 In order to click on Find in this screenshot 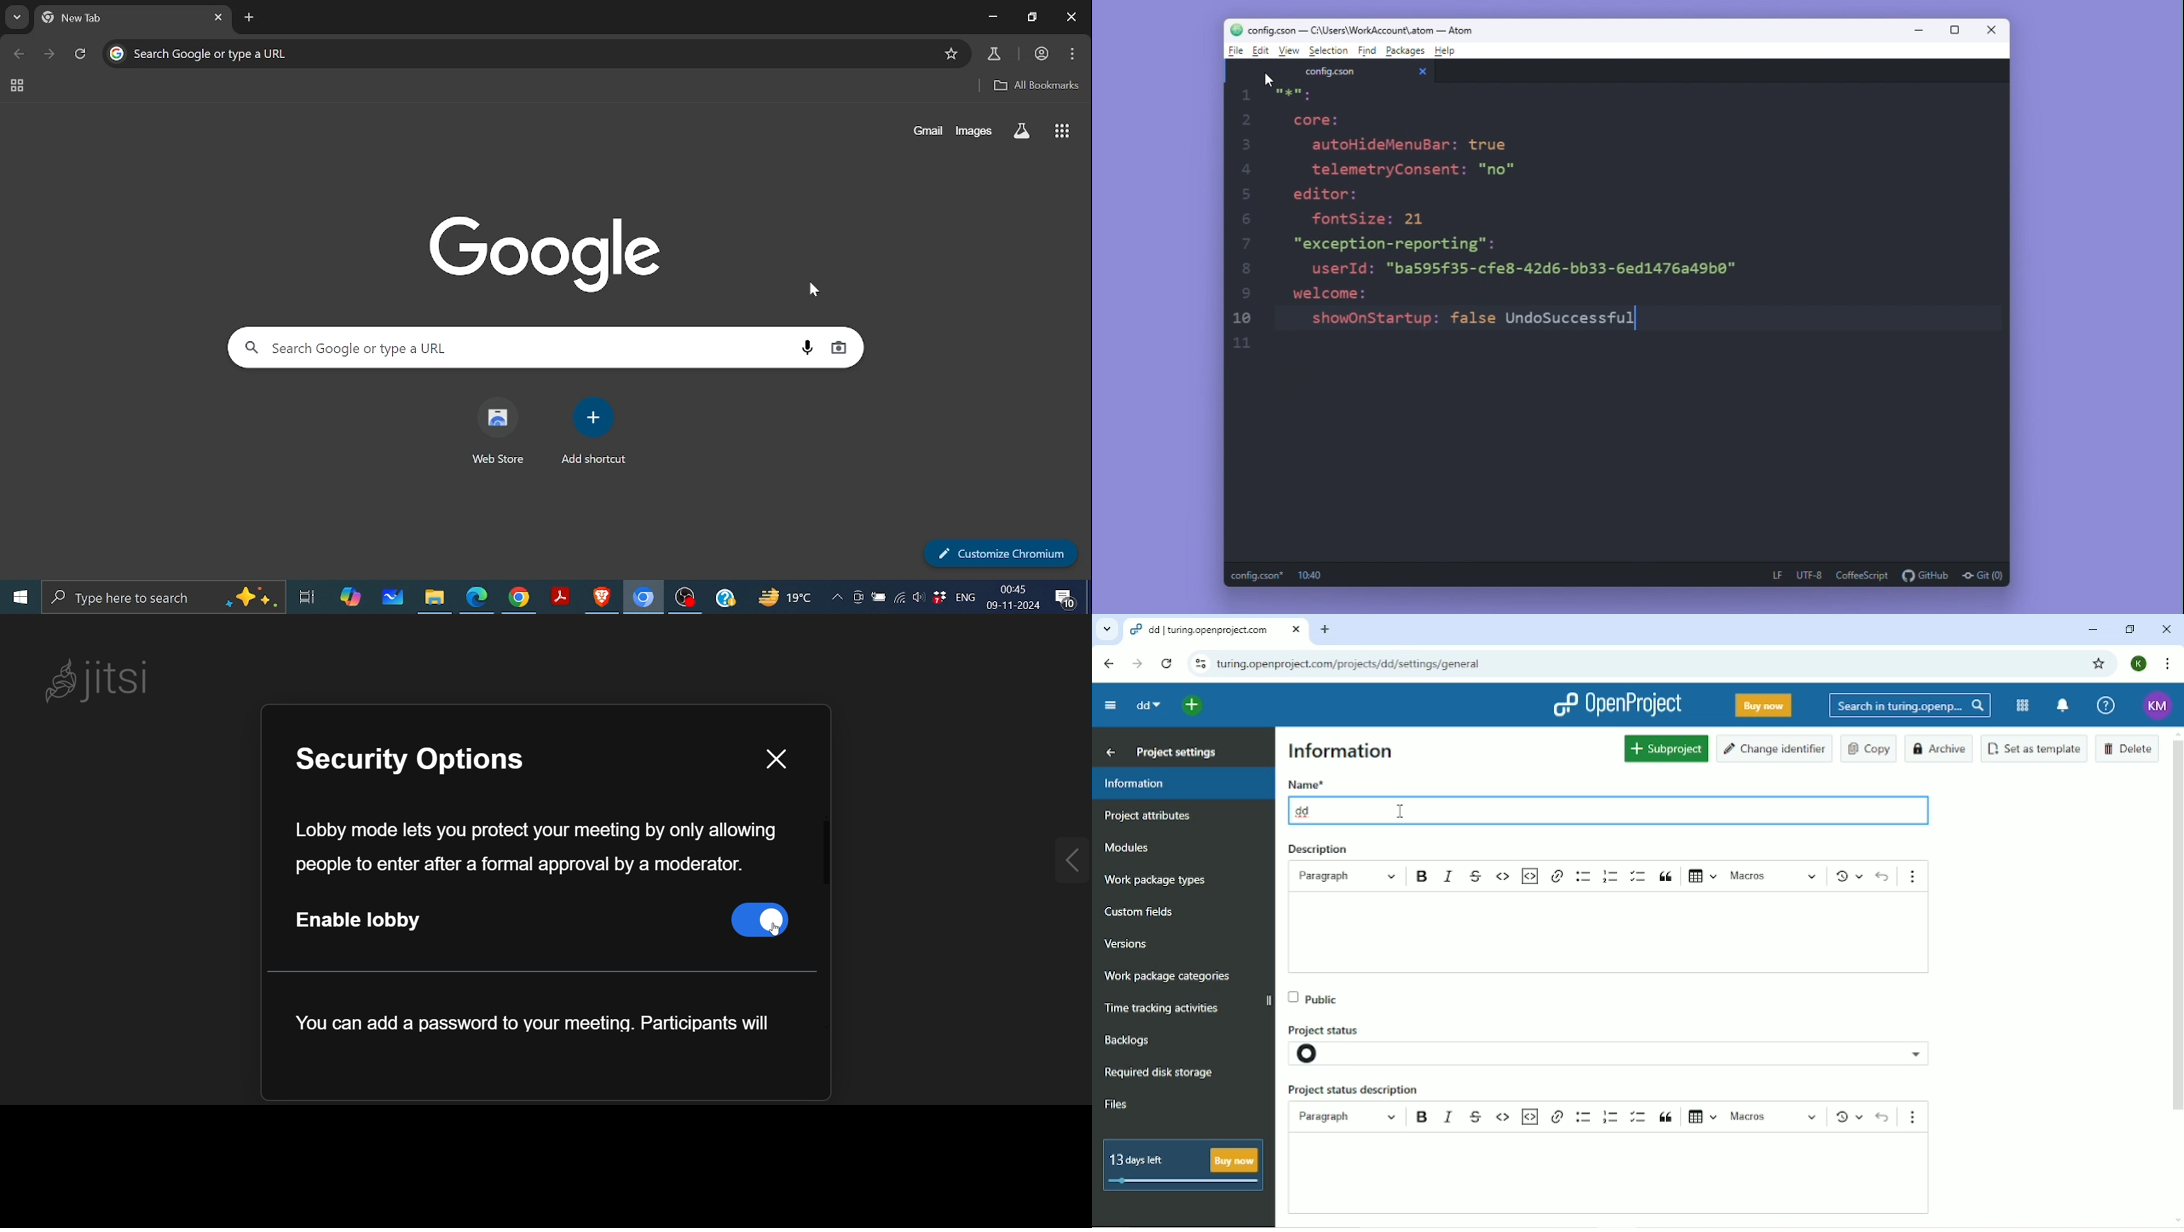, I will do `click(1367, 50)`.